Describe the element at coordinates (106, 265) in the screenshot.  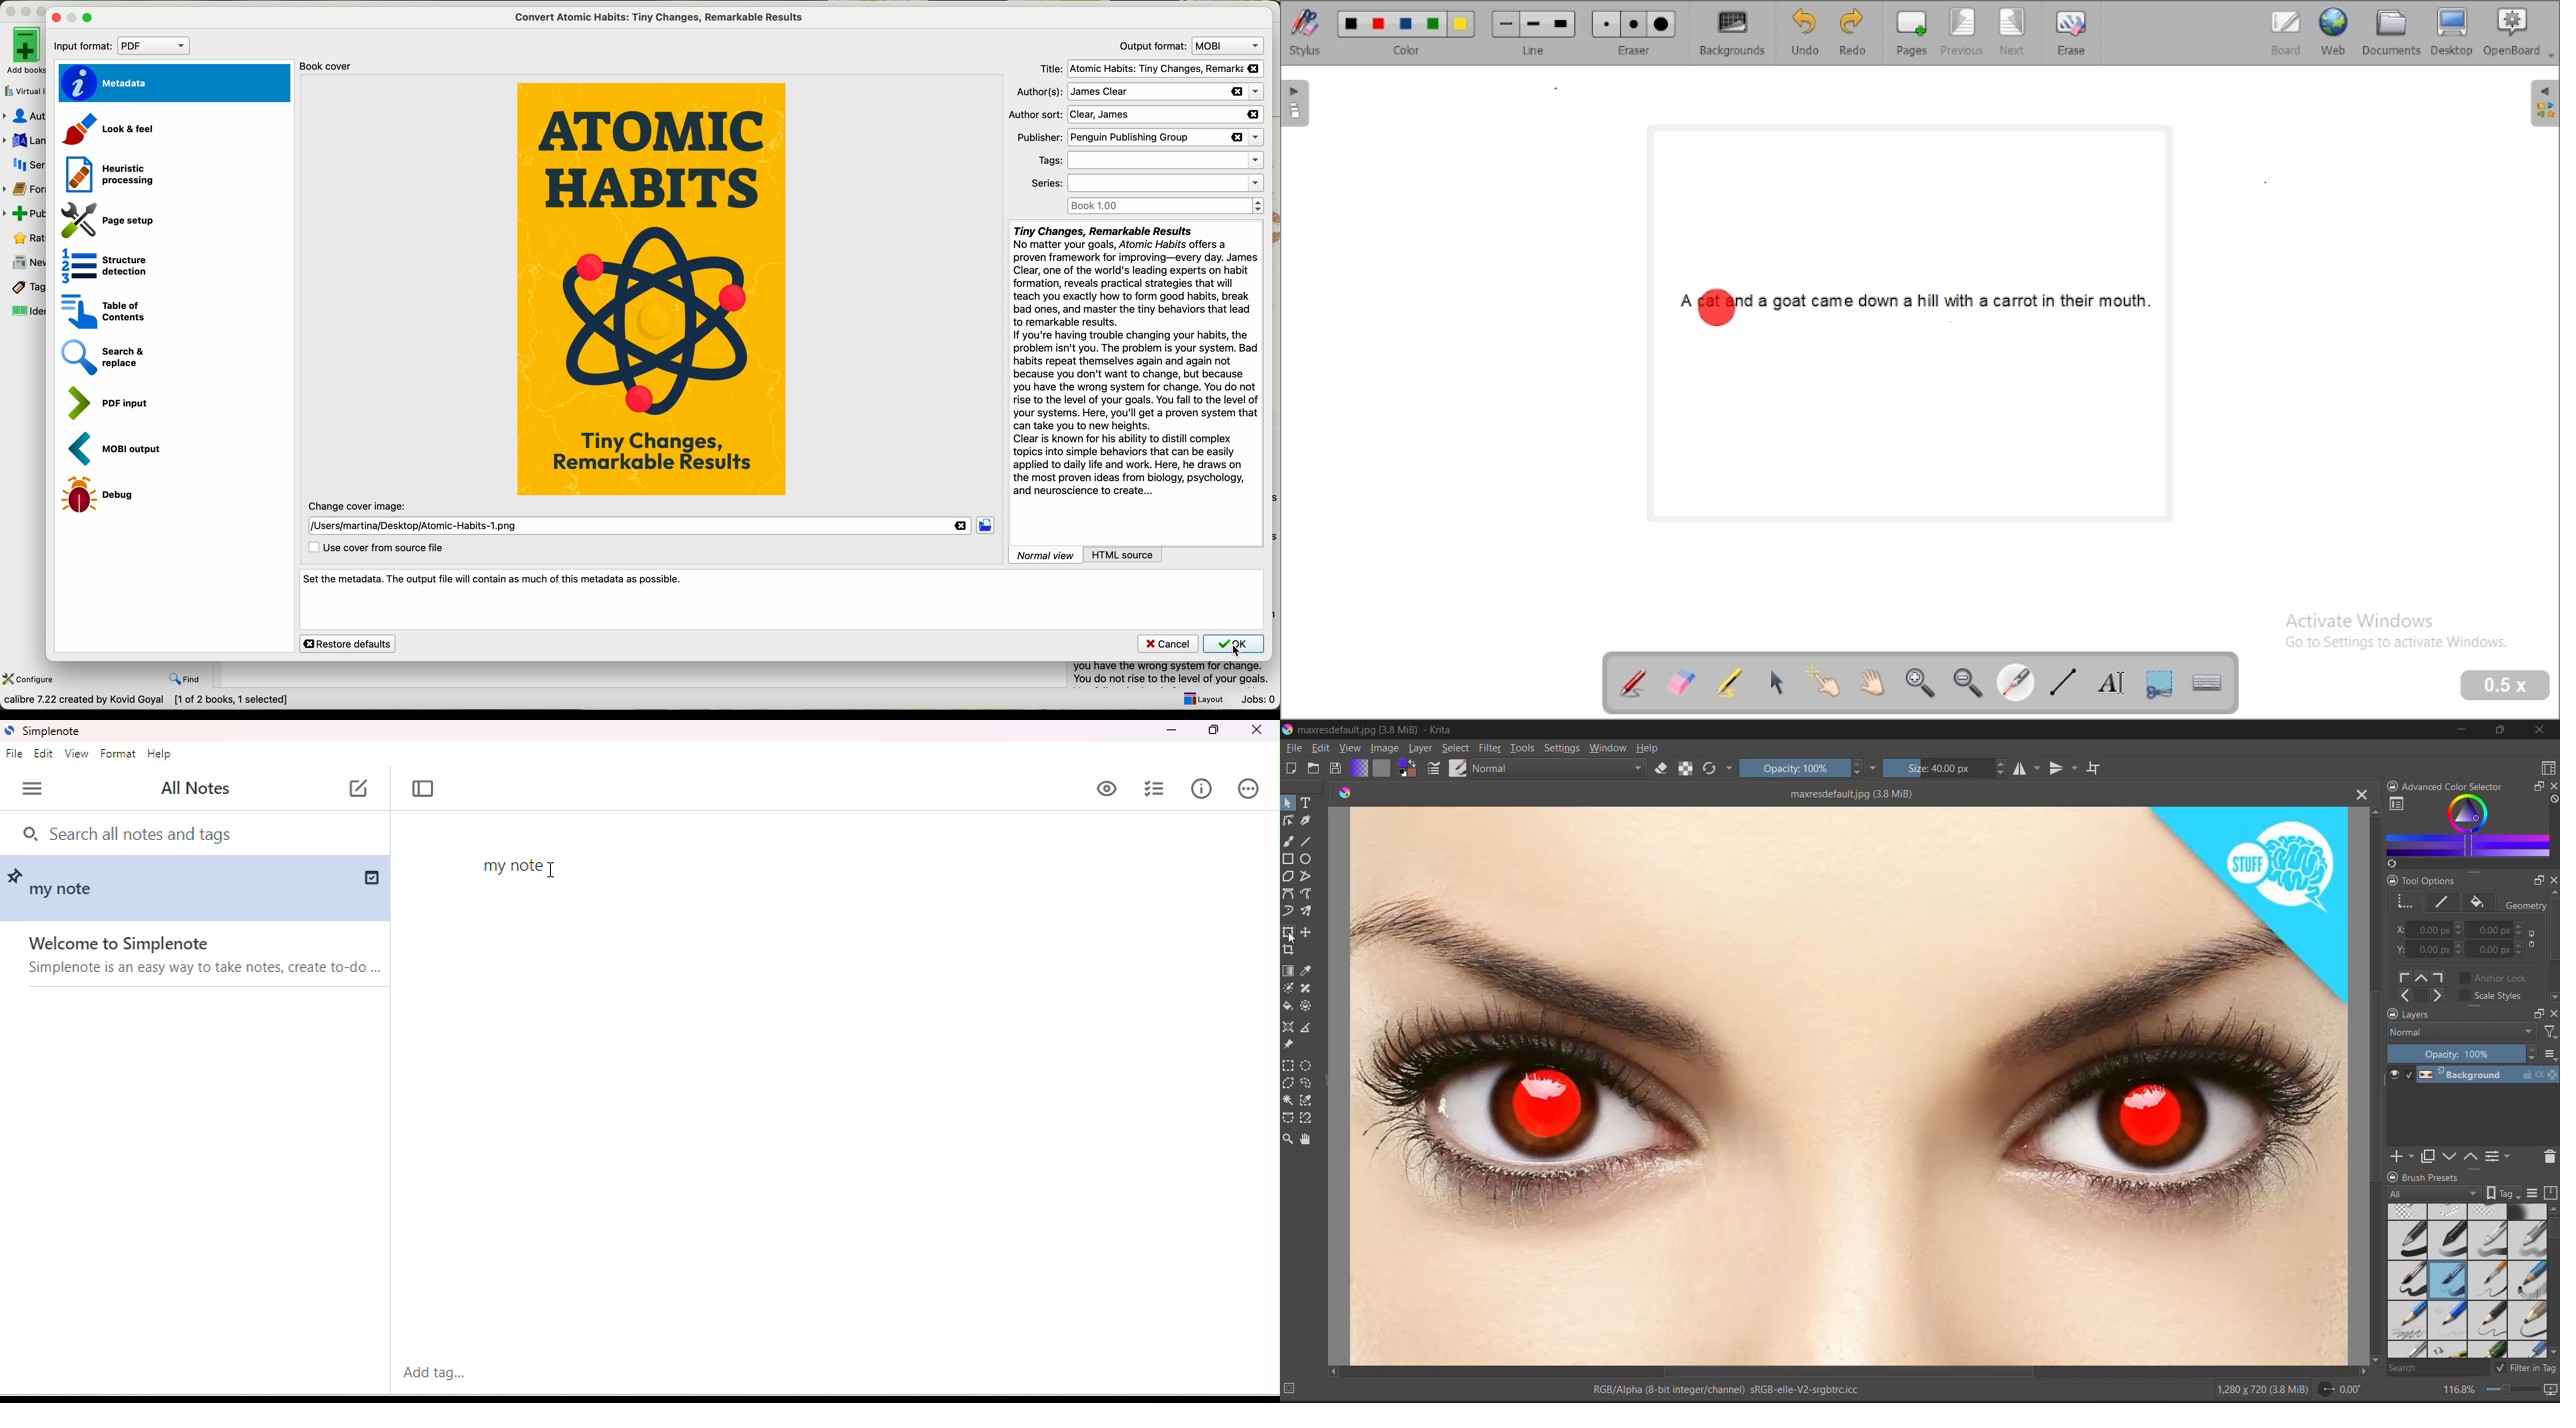
I see `structure detection` at that location.